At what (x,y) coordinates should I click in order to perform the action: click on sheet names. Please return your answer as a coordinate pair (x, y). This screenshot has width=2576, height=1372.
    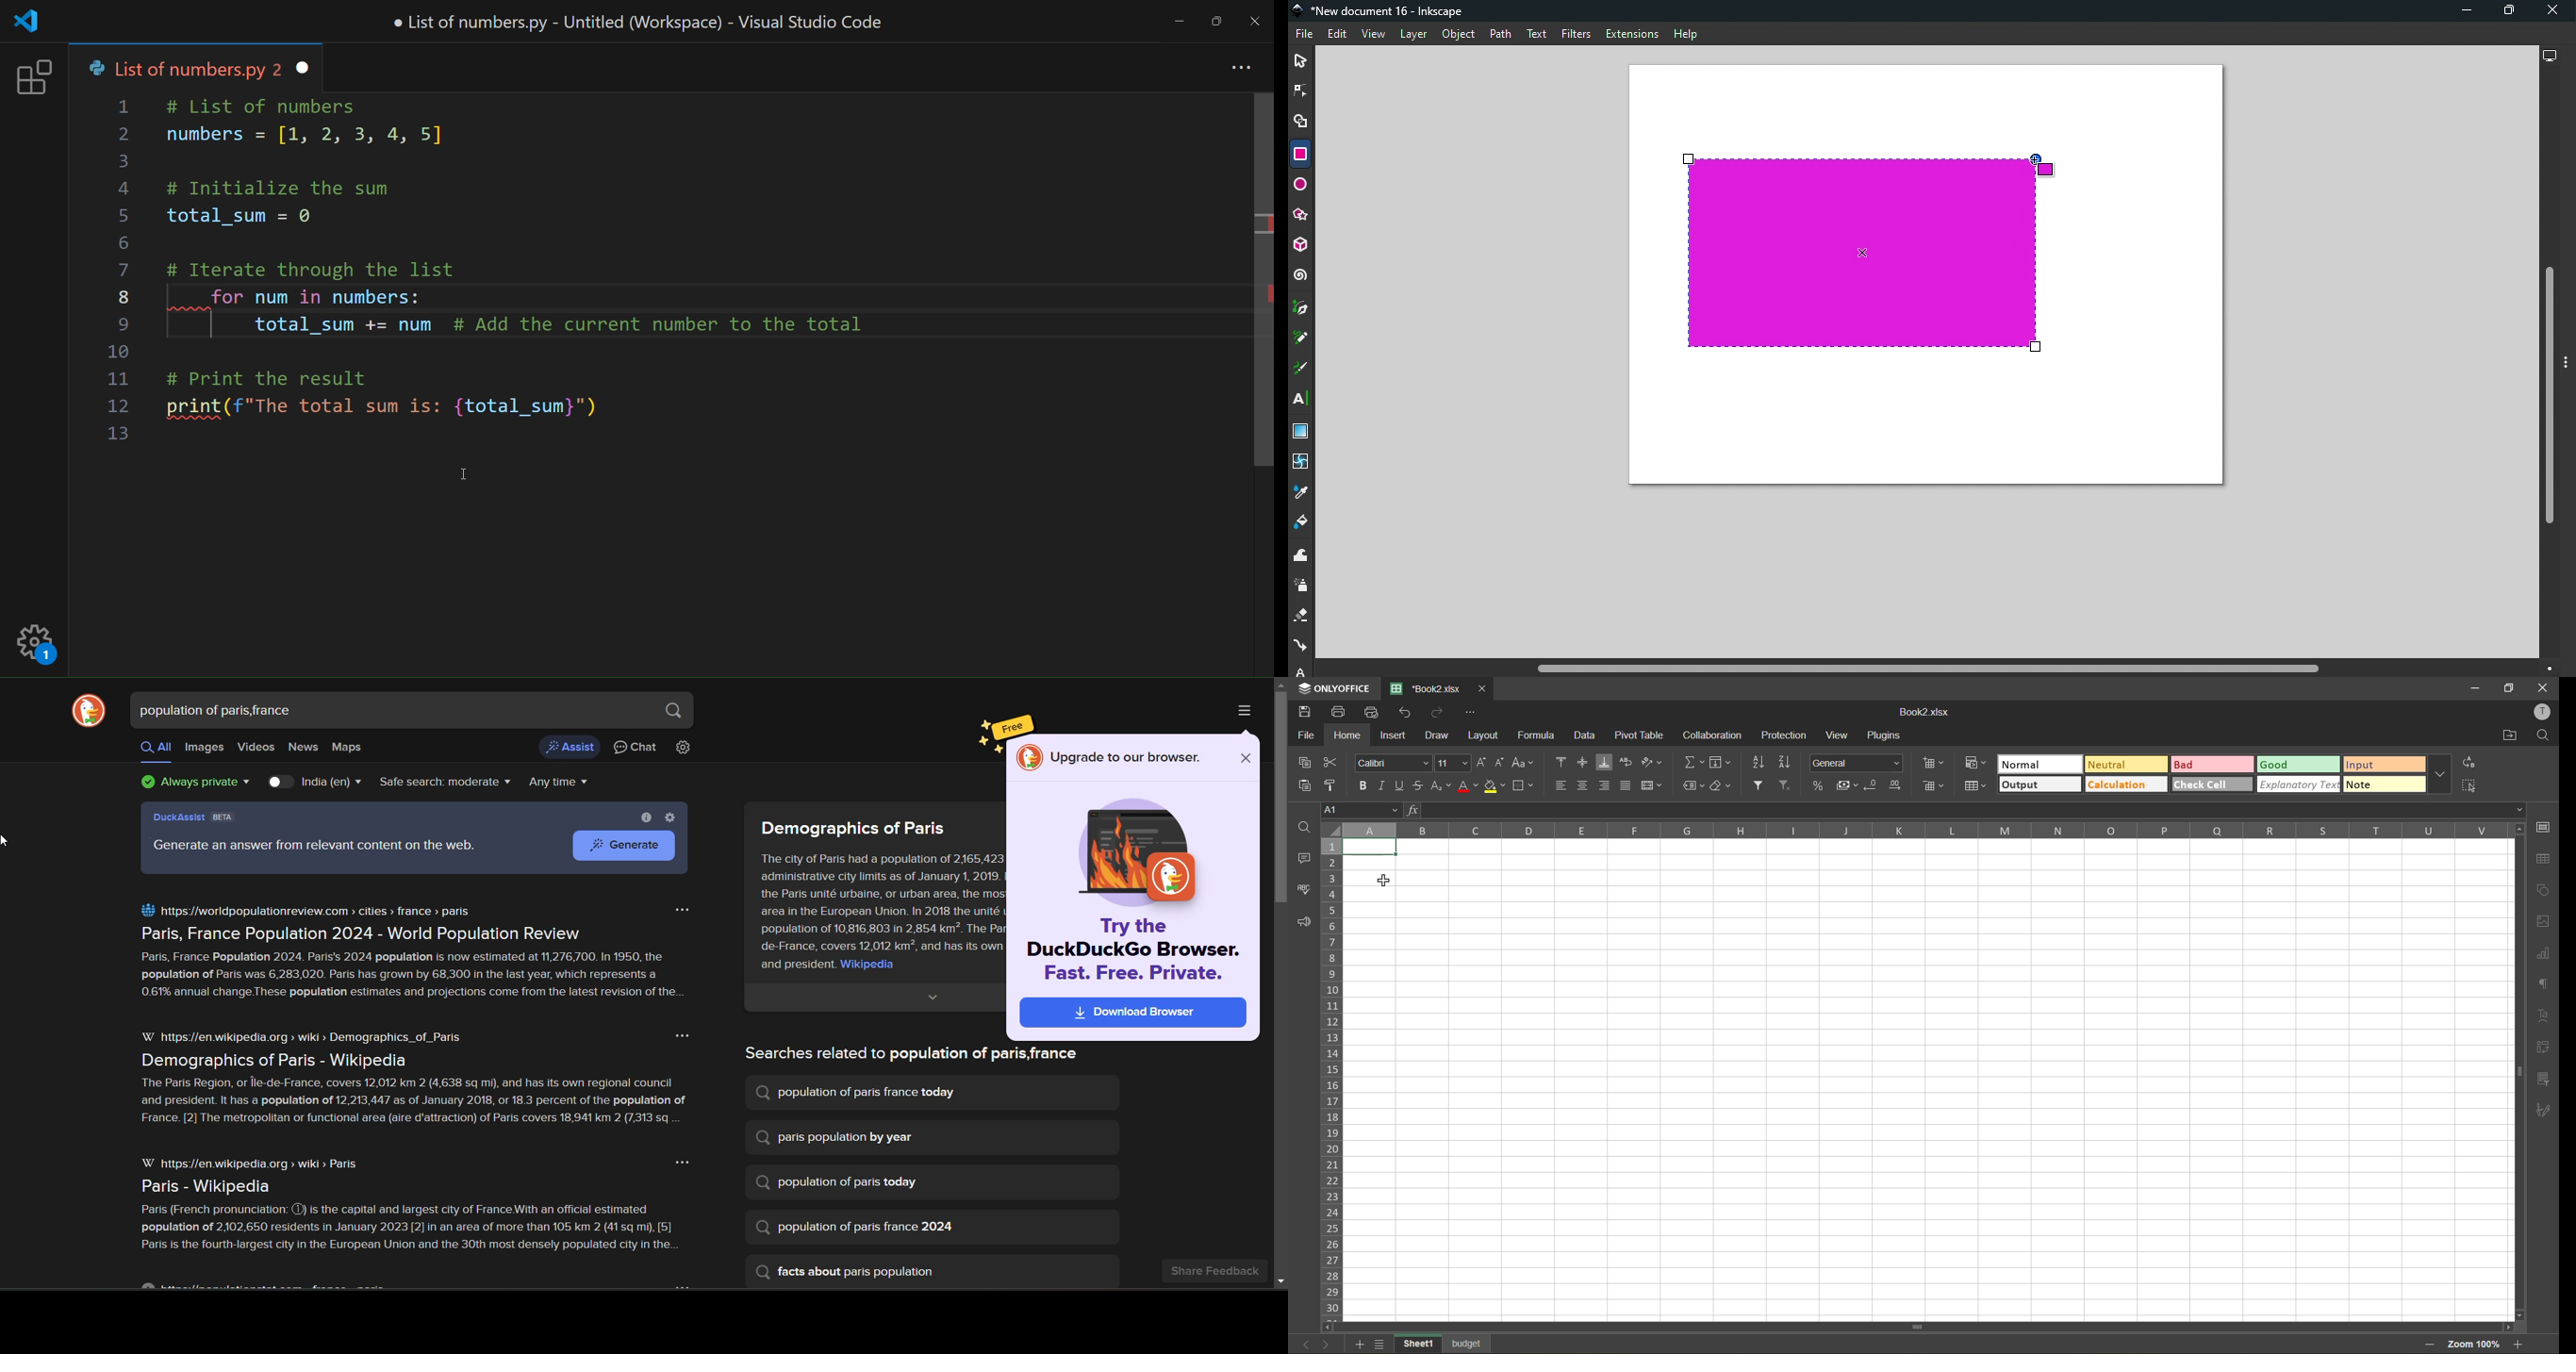
    Looking at the image, I should click on (1417, 1343).